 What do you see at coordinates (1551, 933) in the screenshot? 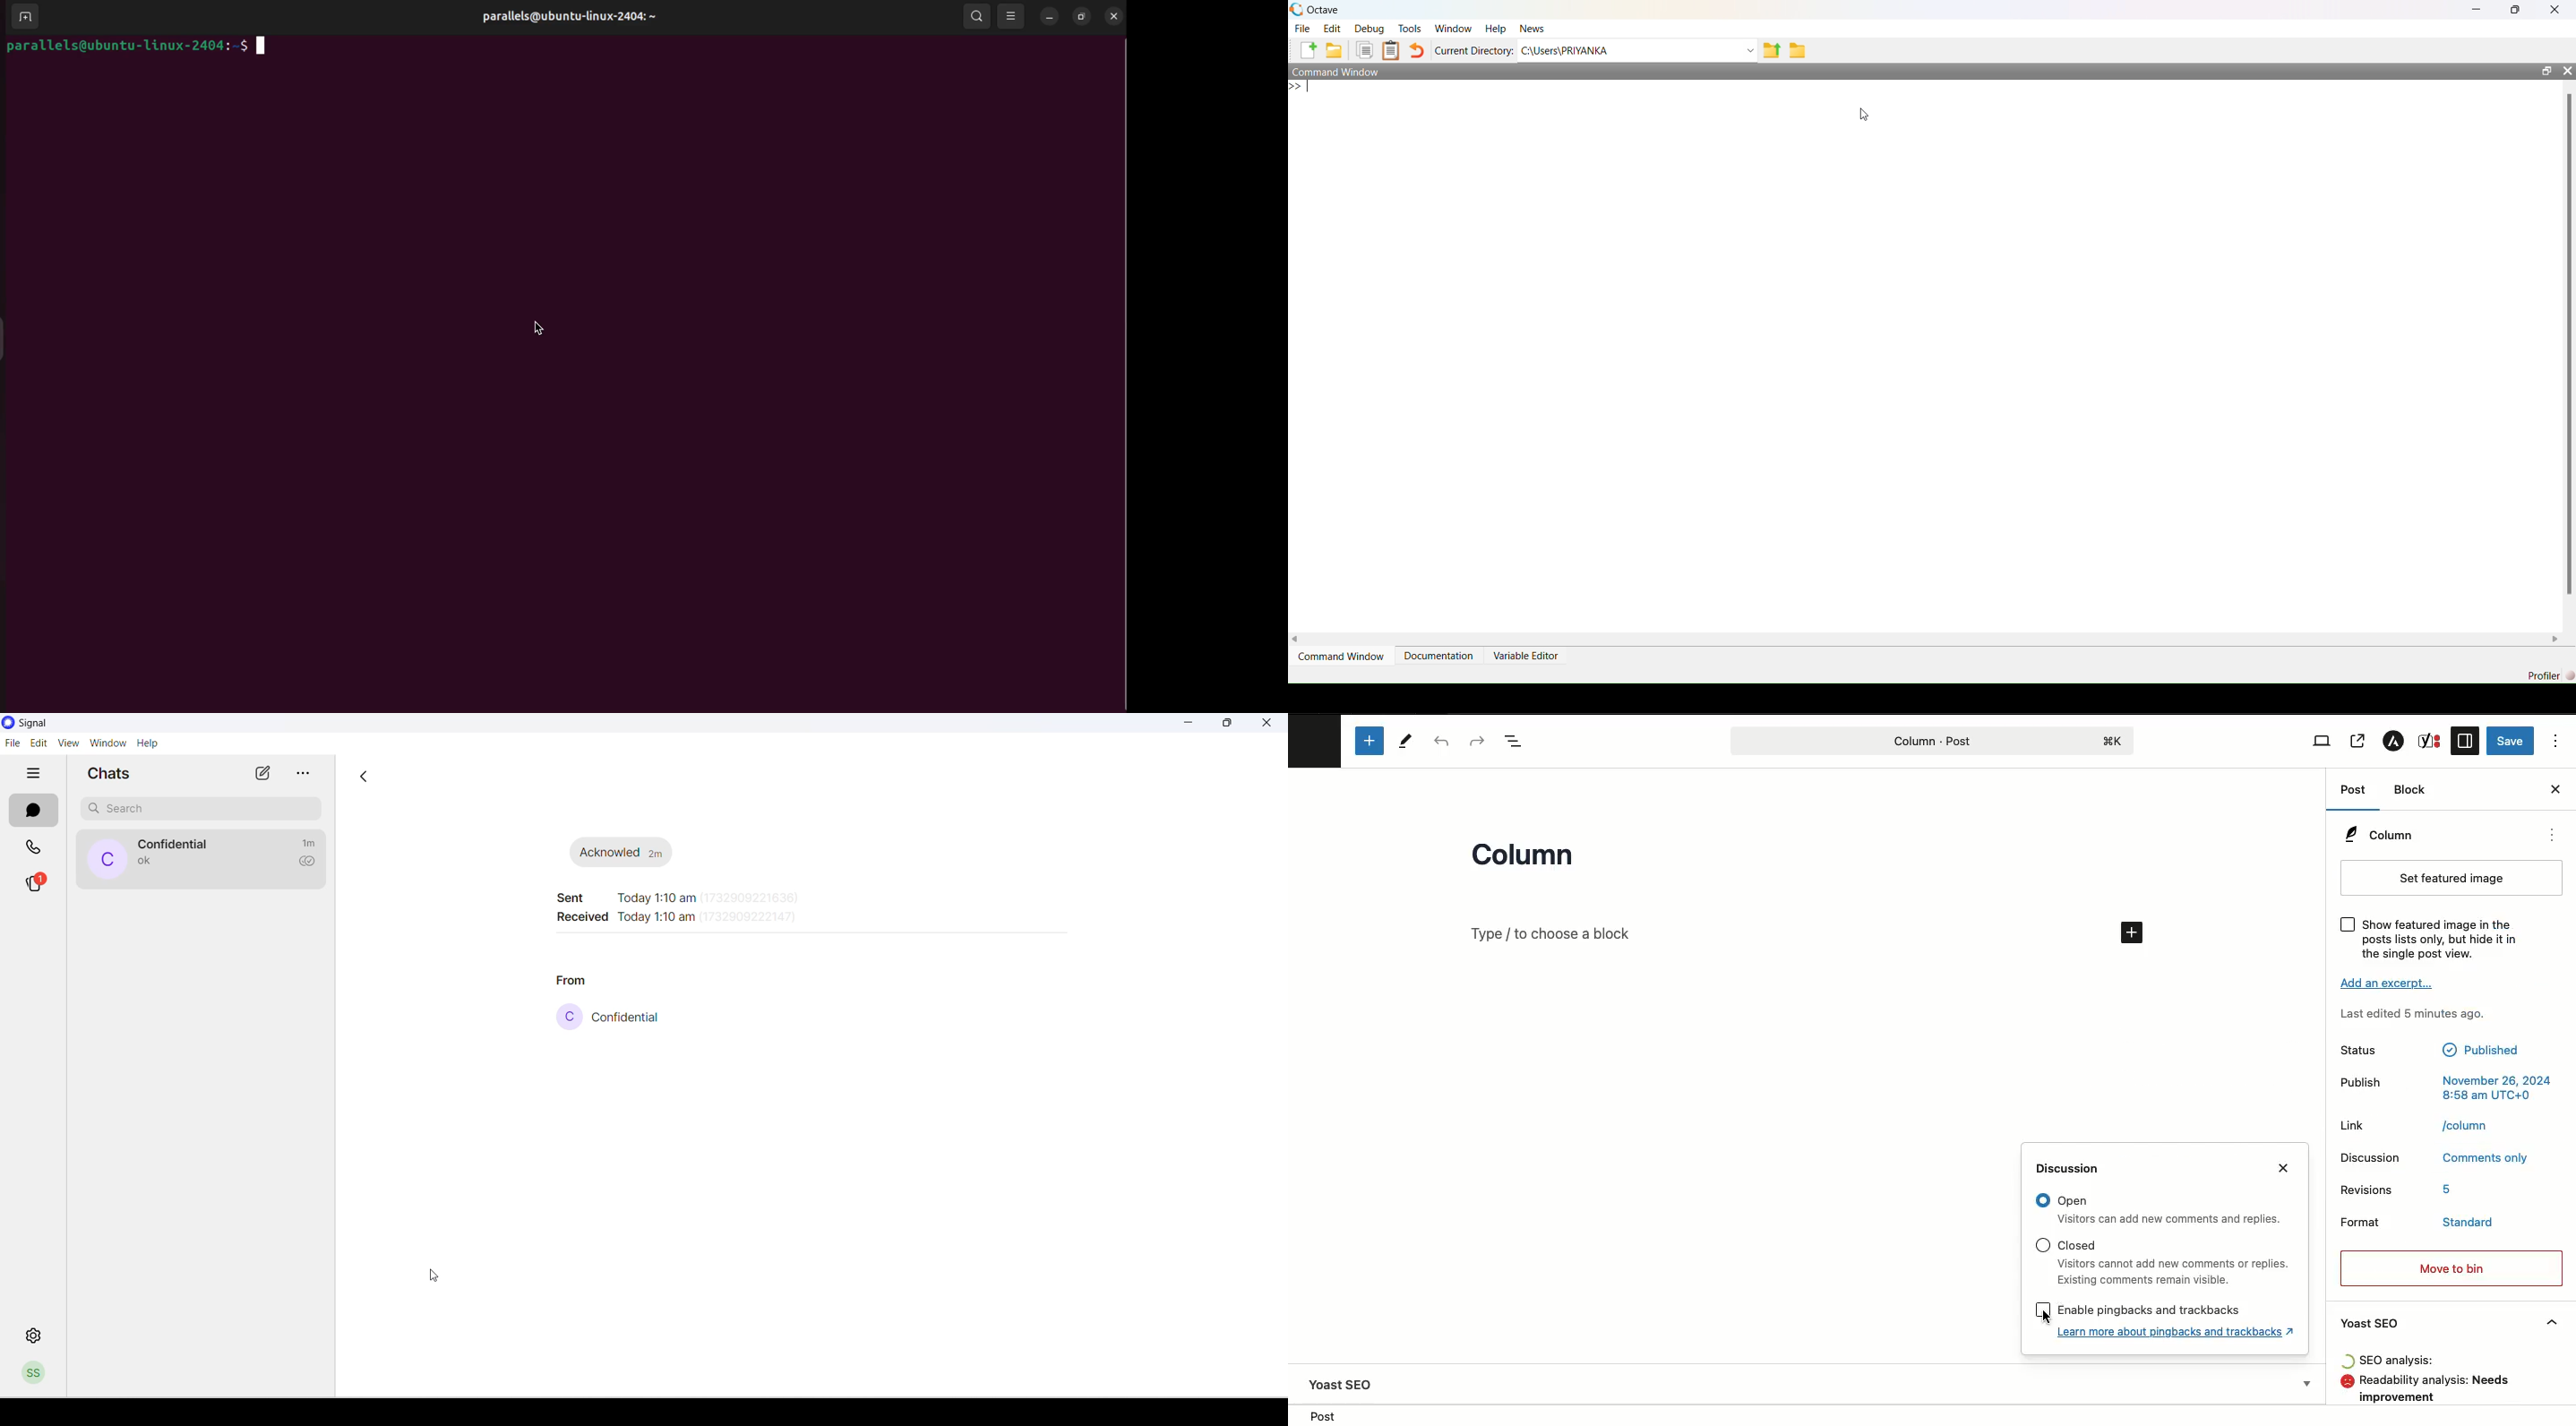
I see `Add new block` at bounding box center [1551, 933].